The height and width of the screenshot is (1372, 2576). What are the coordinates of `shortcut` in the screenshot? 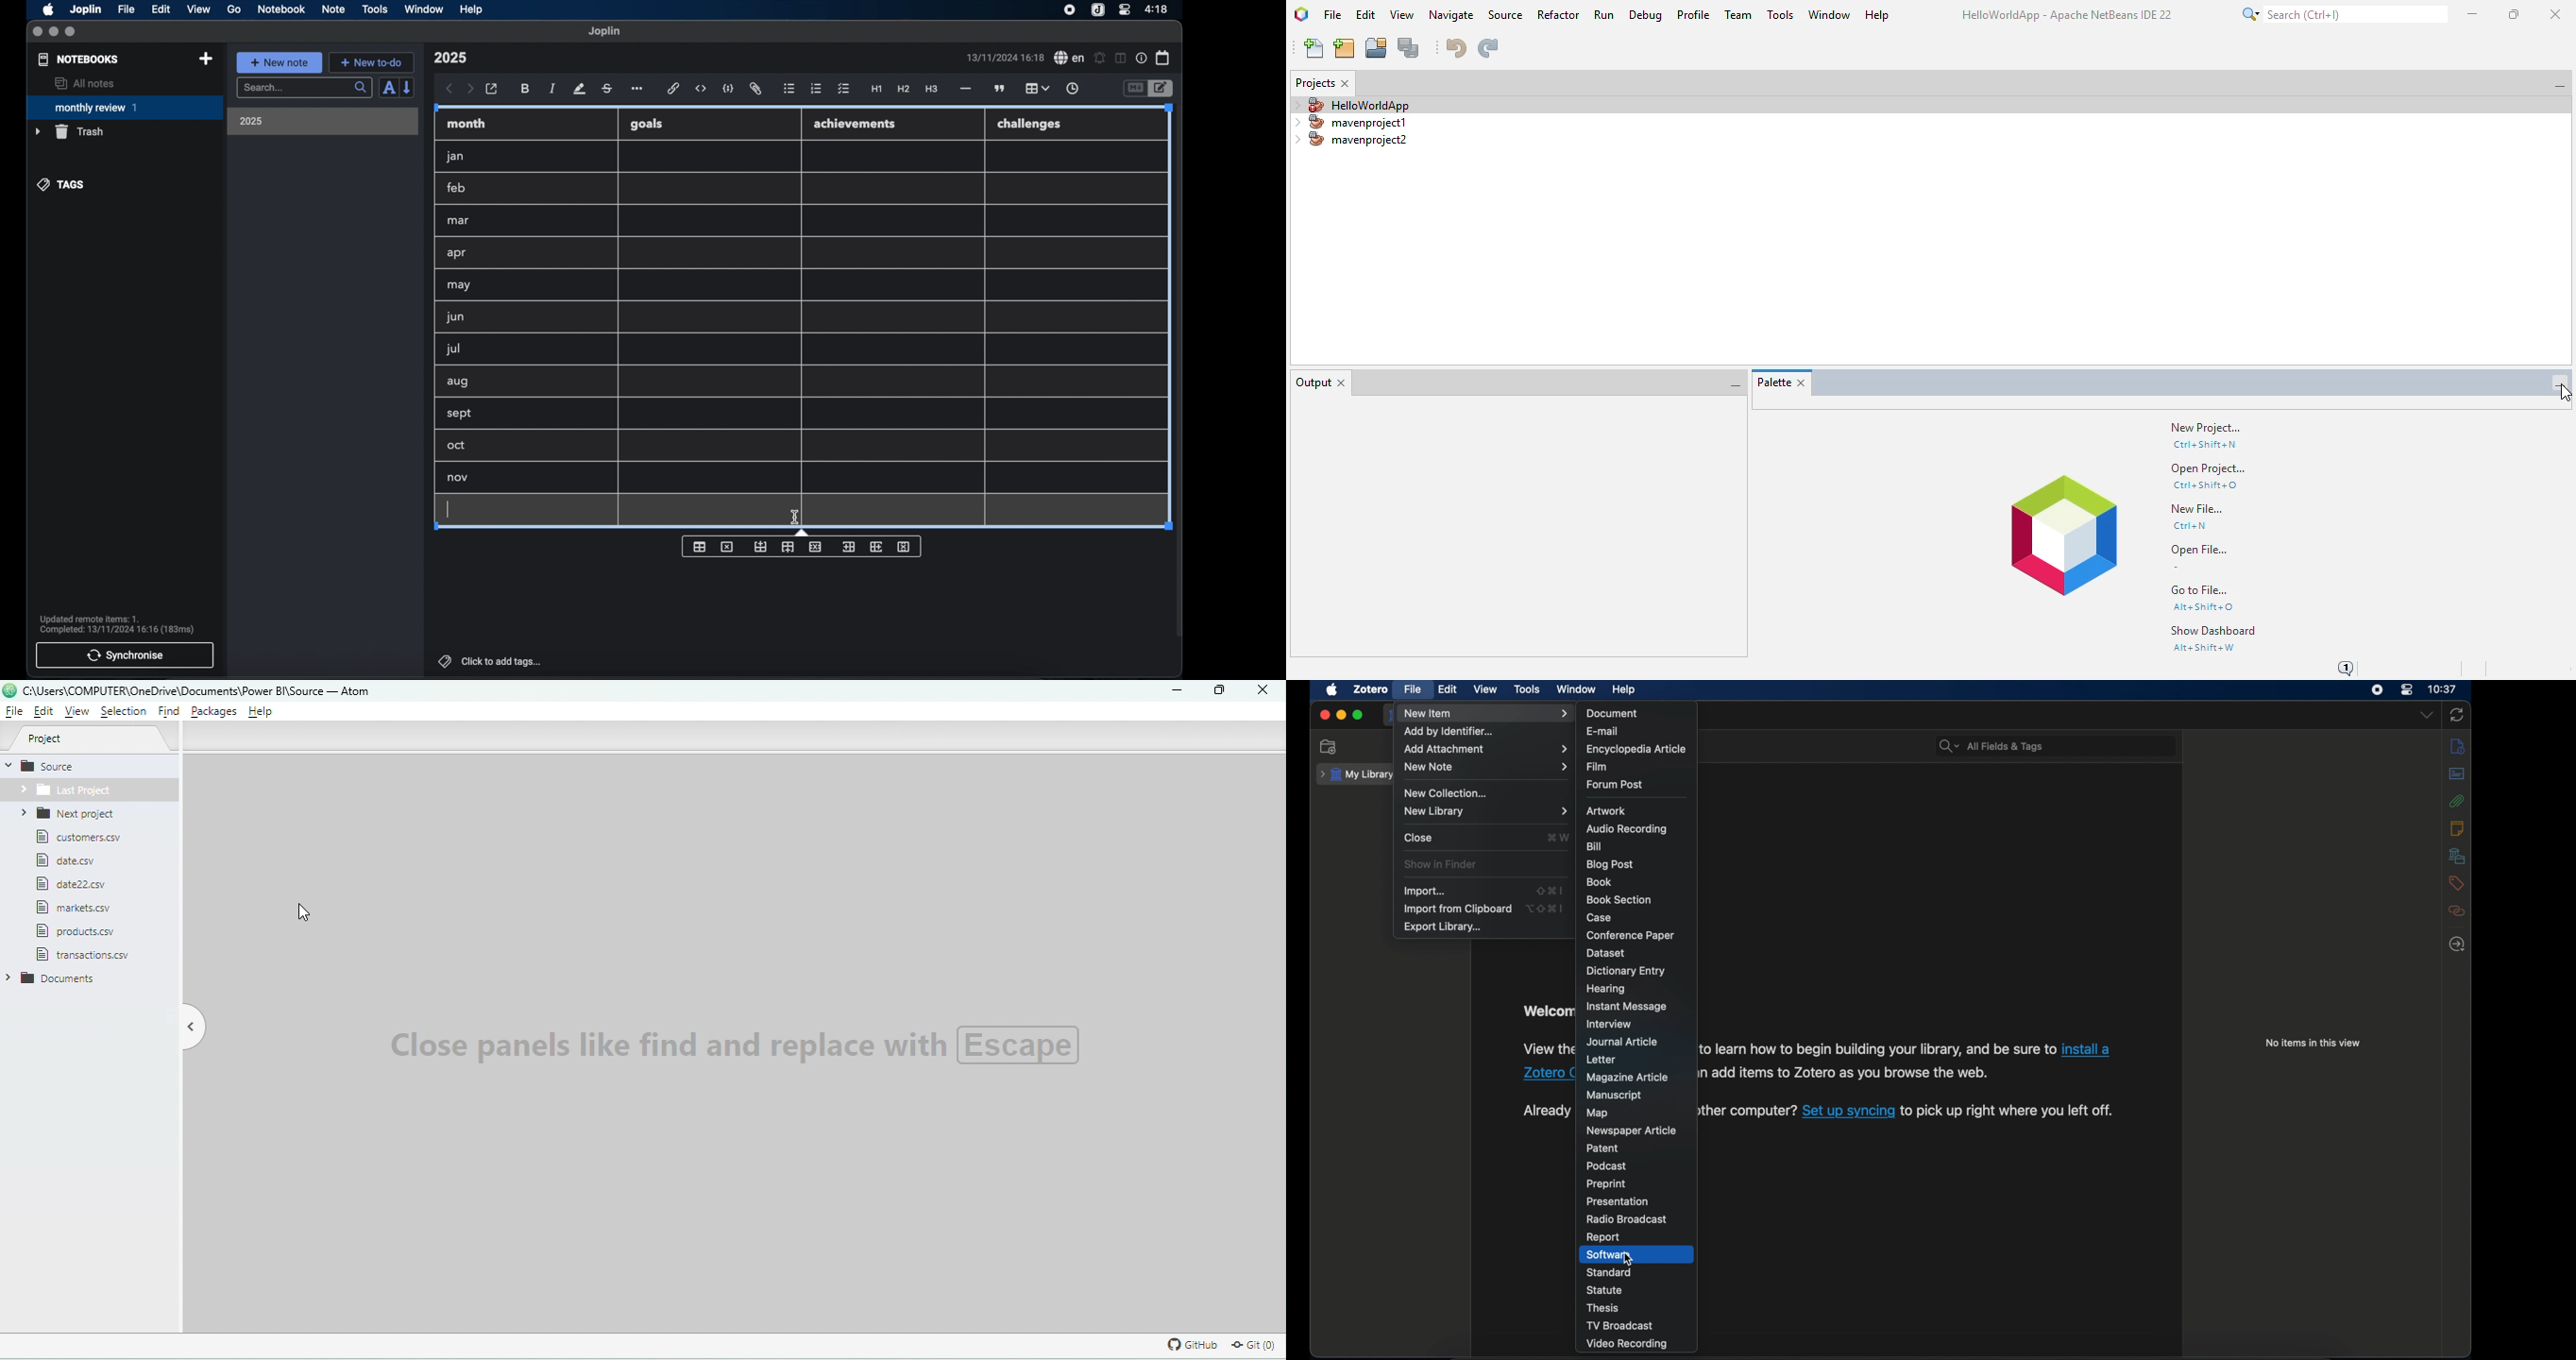 It's located at (1550, 890).